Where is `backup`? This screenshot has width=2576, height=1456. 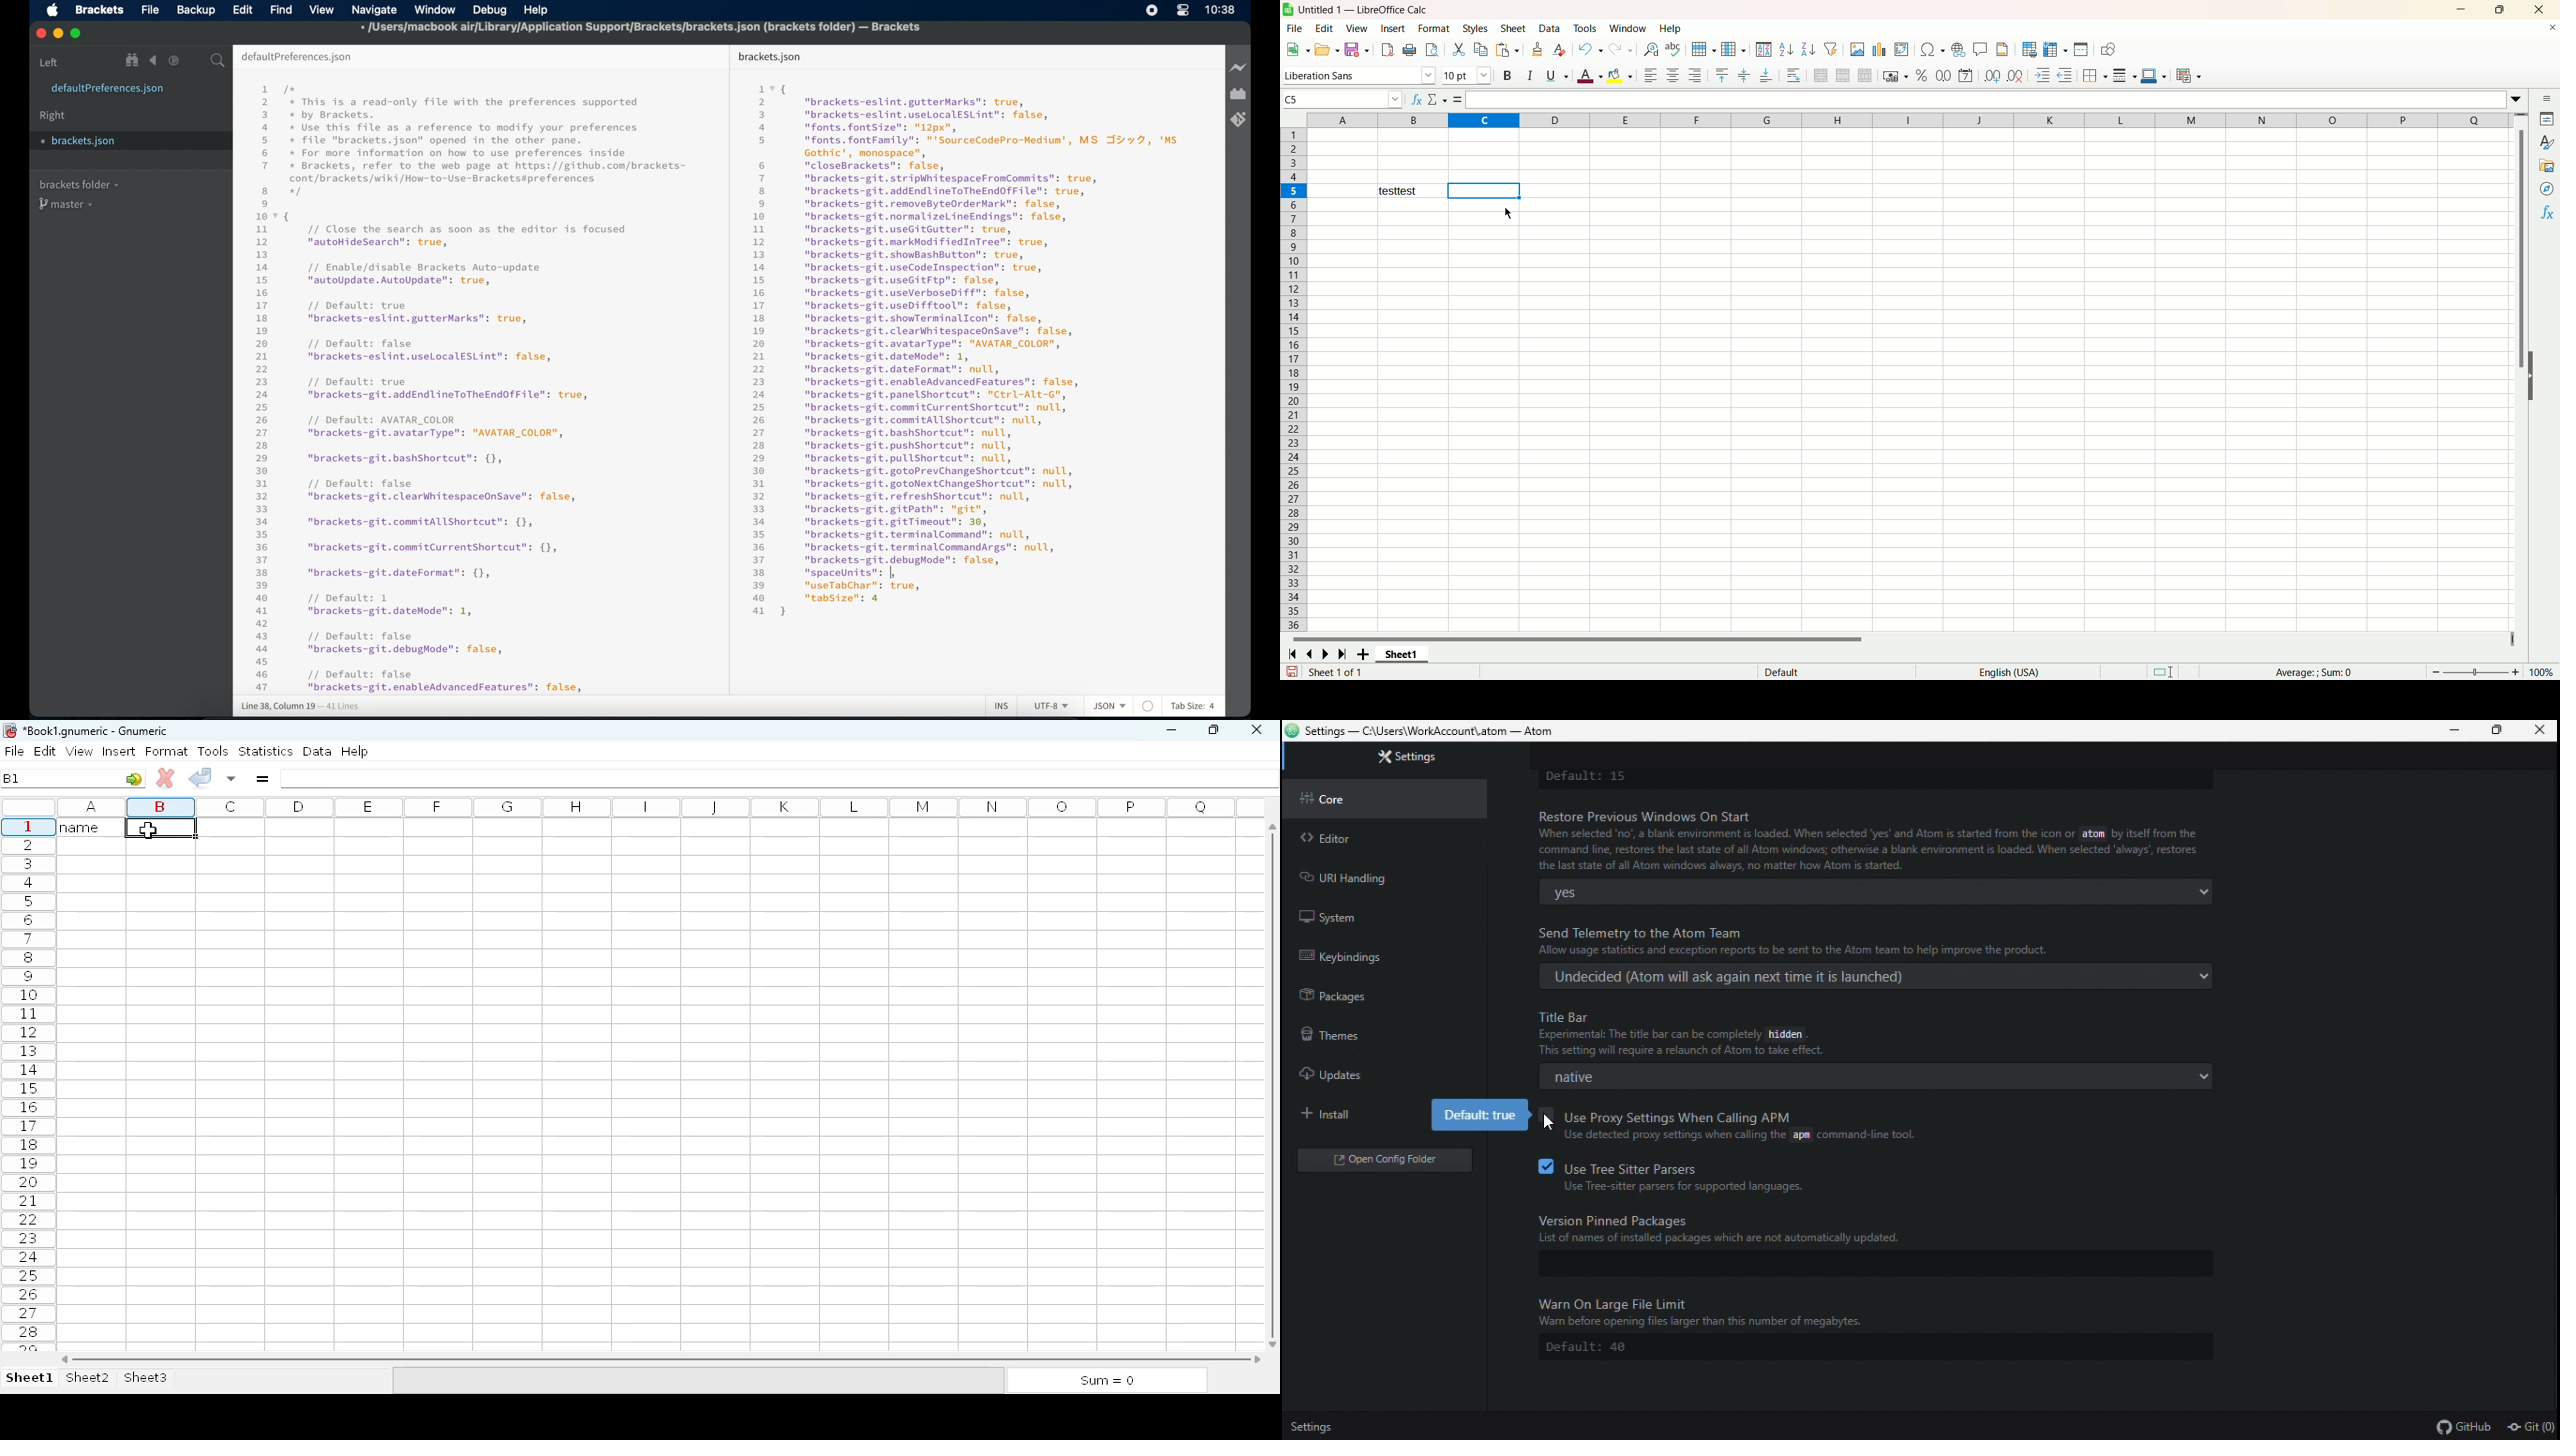 backup is located at coordinates (196, 10).